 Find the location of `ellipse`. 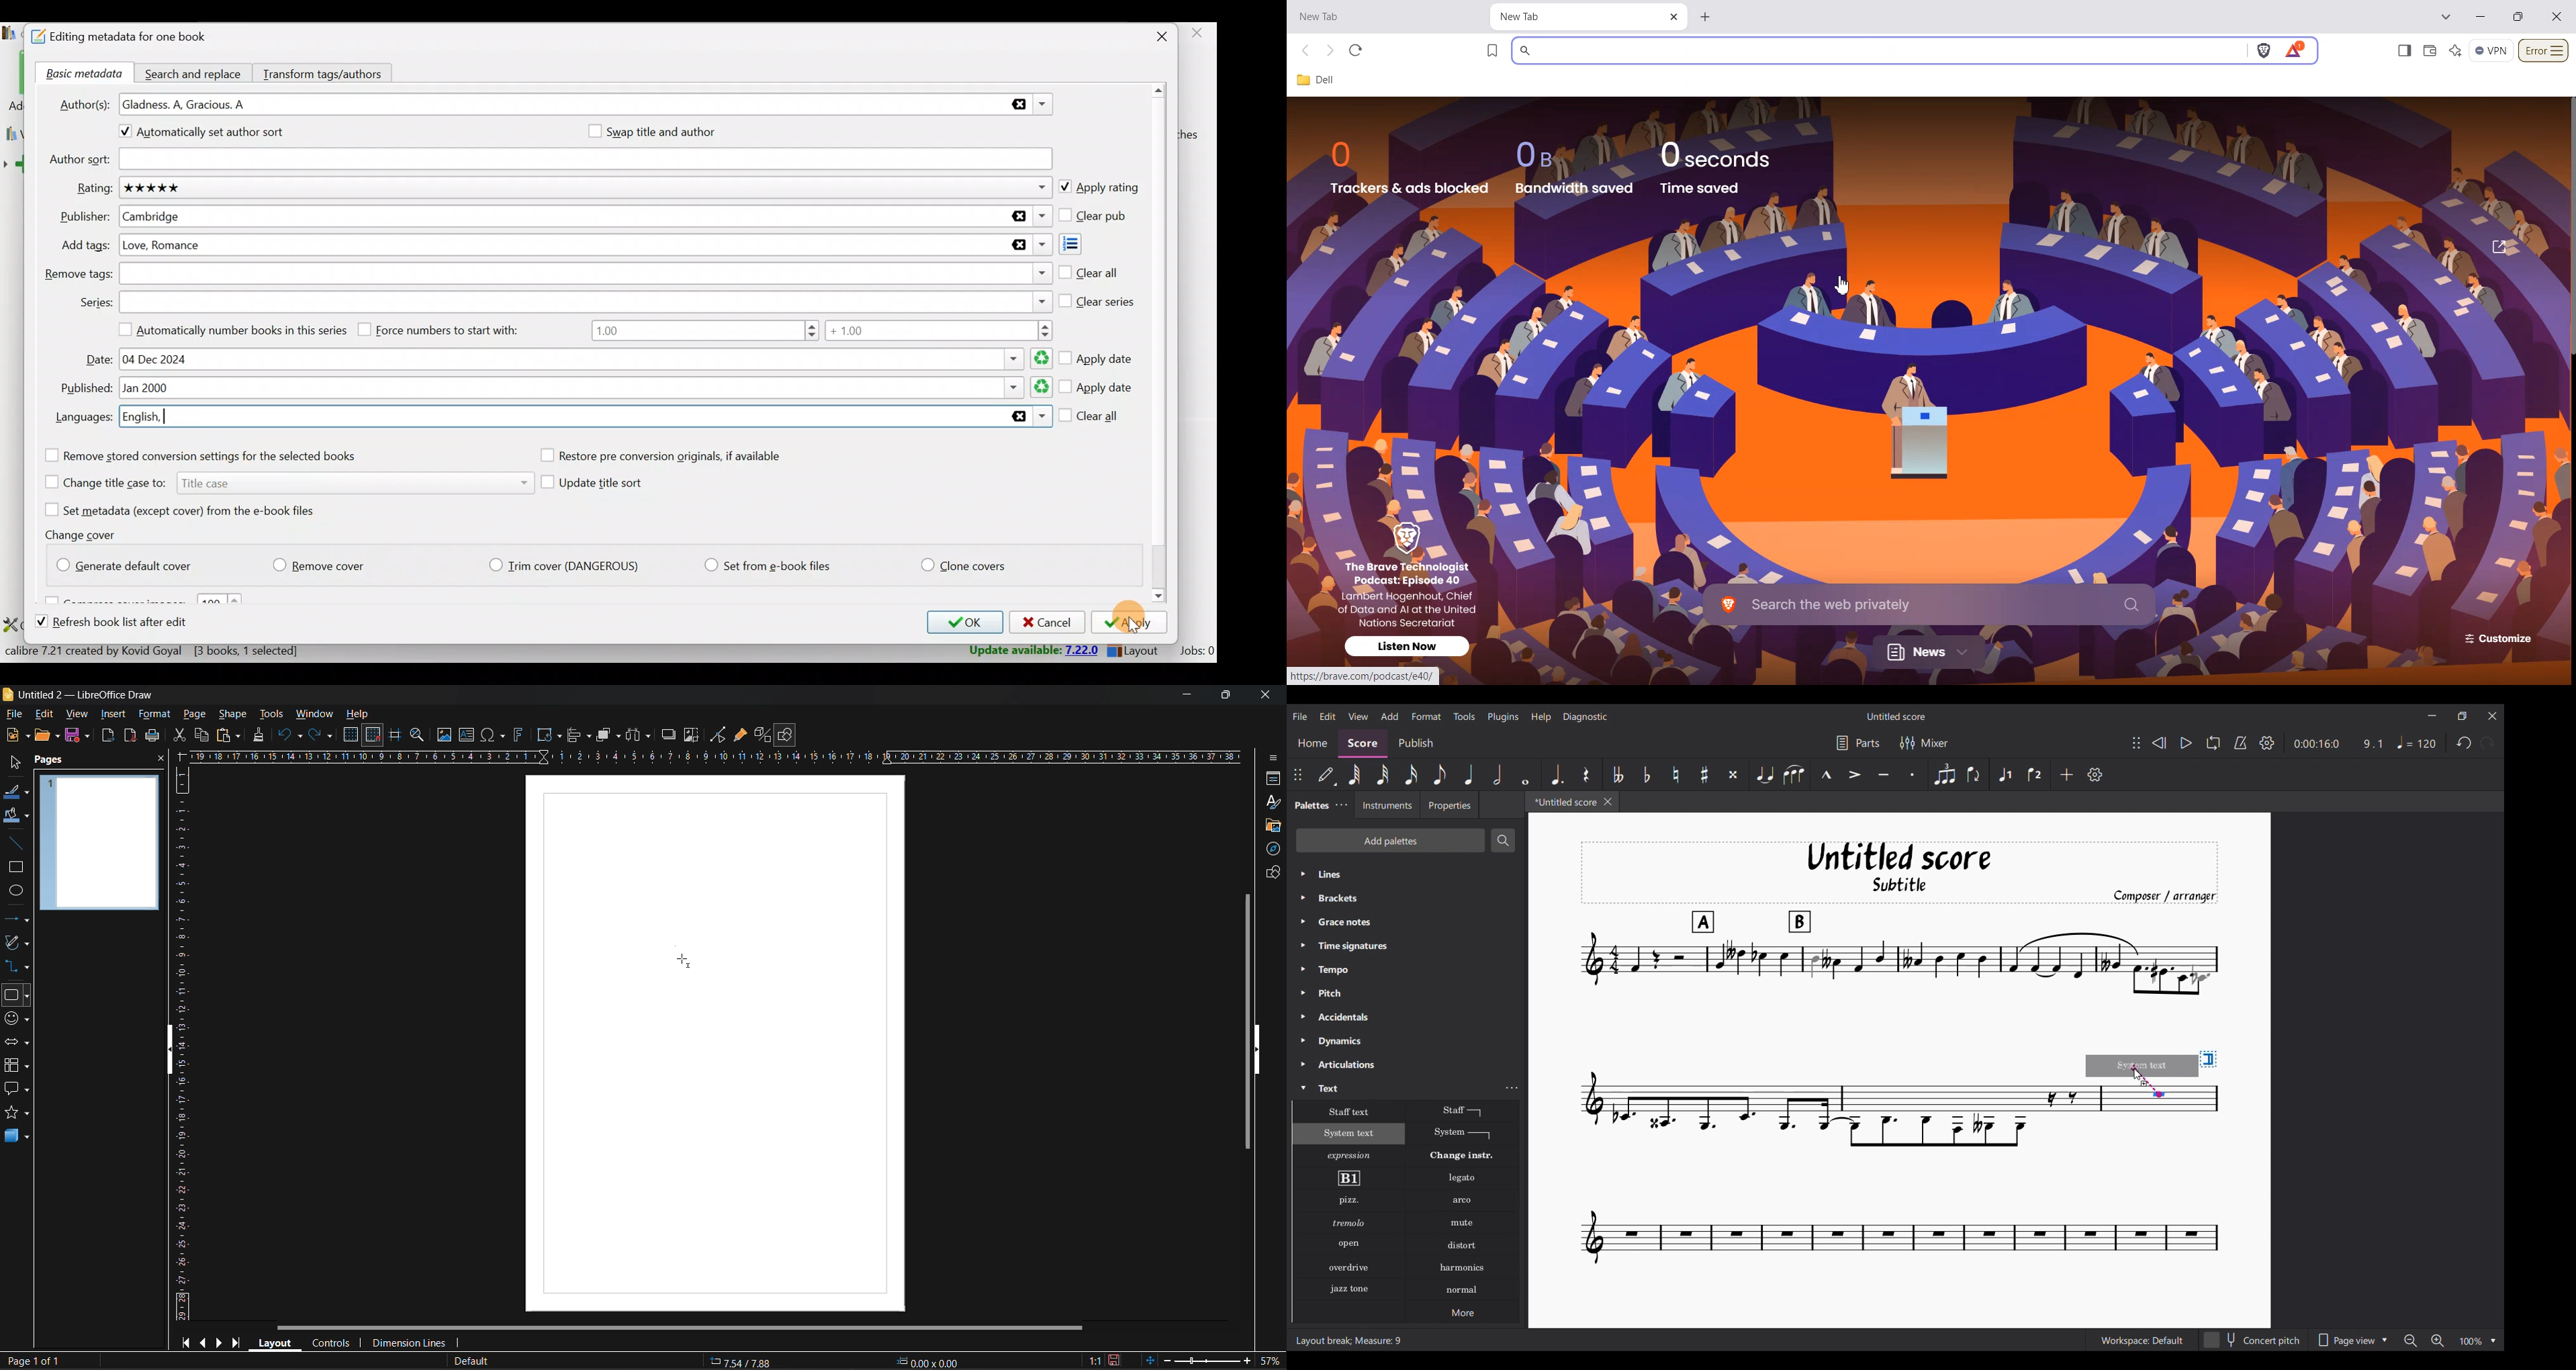

ellipse is located at coordinates (17, 891).